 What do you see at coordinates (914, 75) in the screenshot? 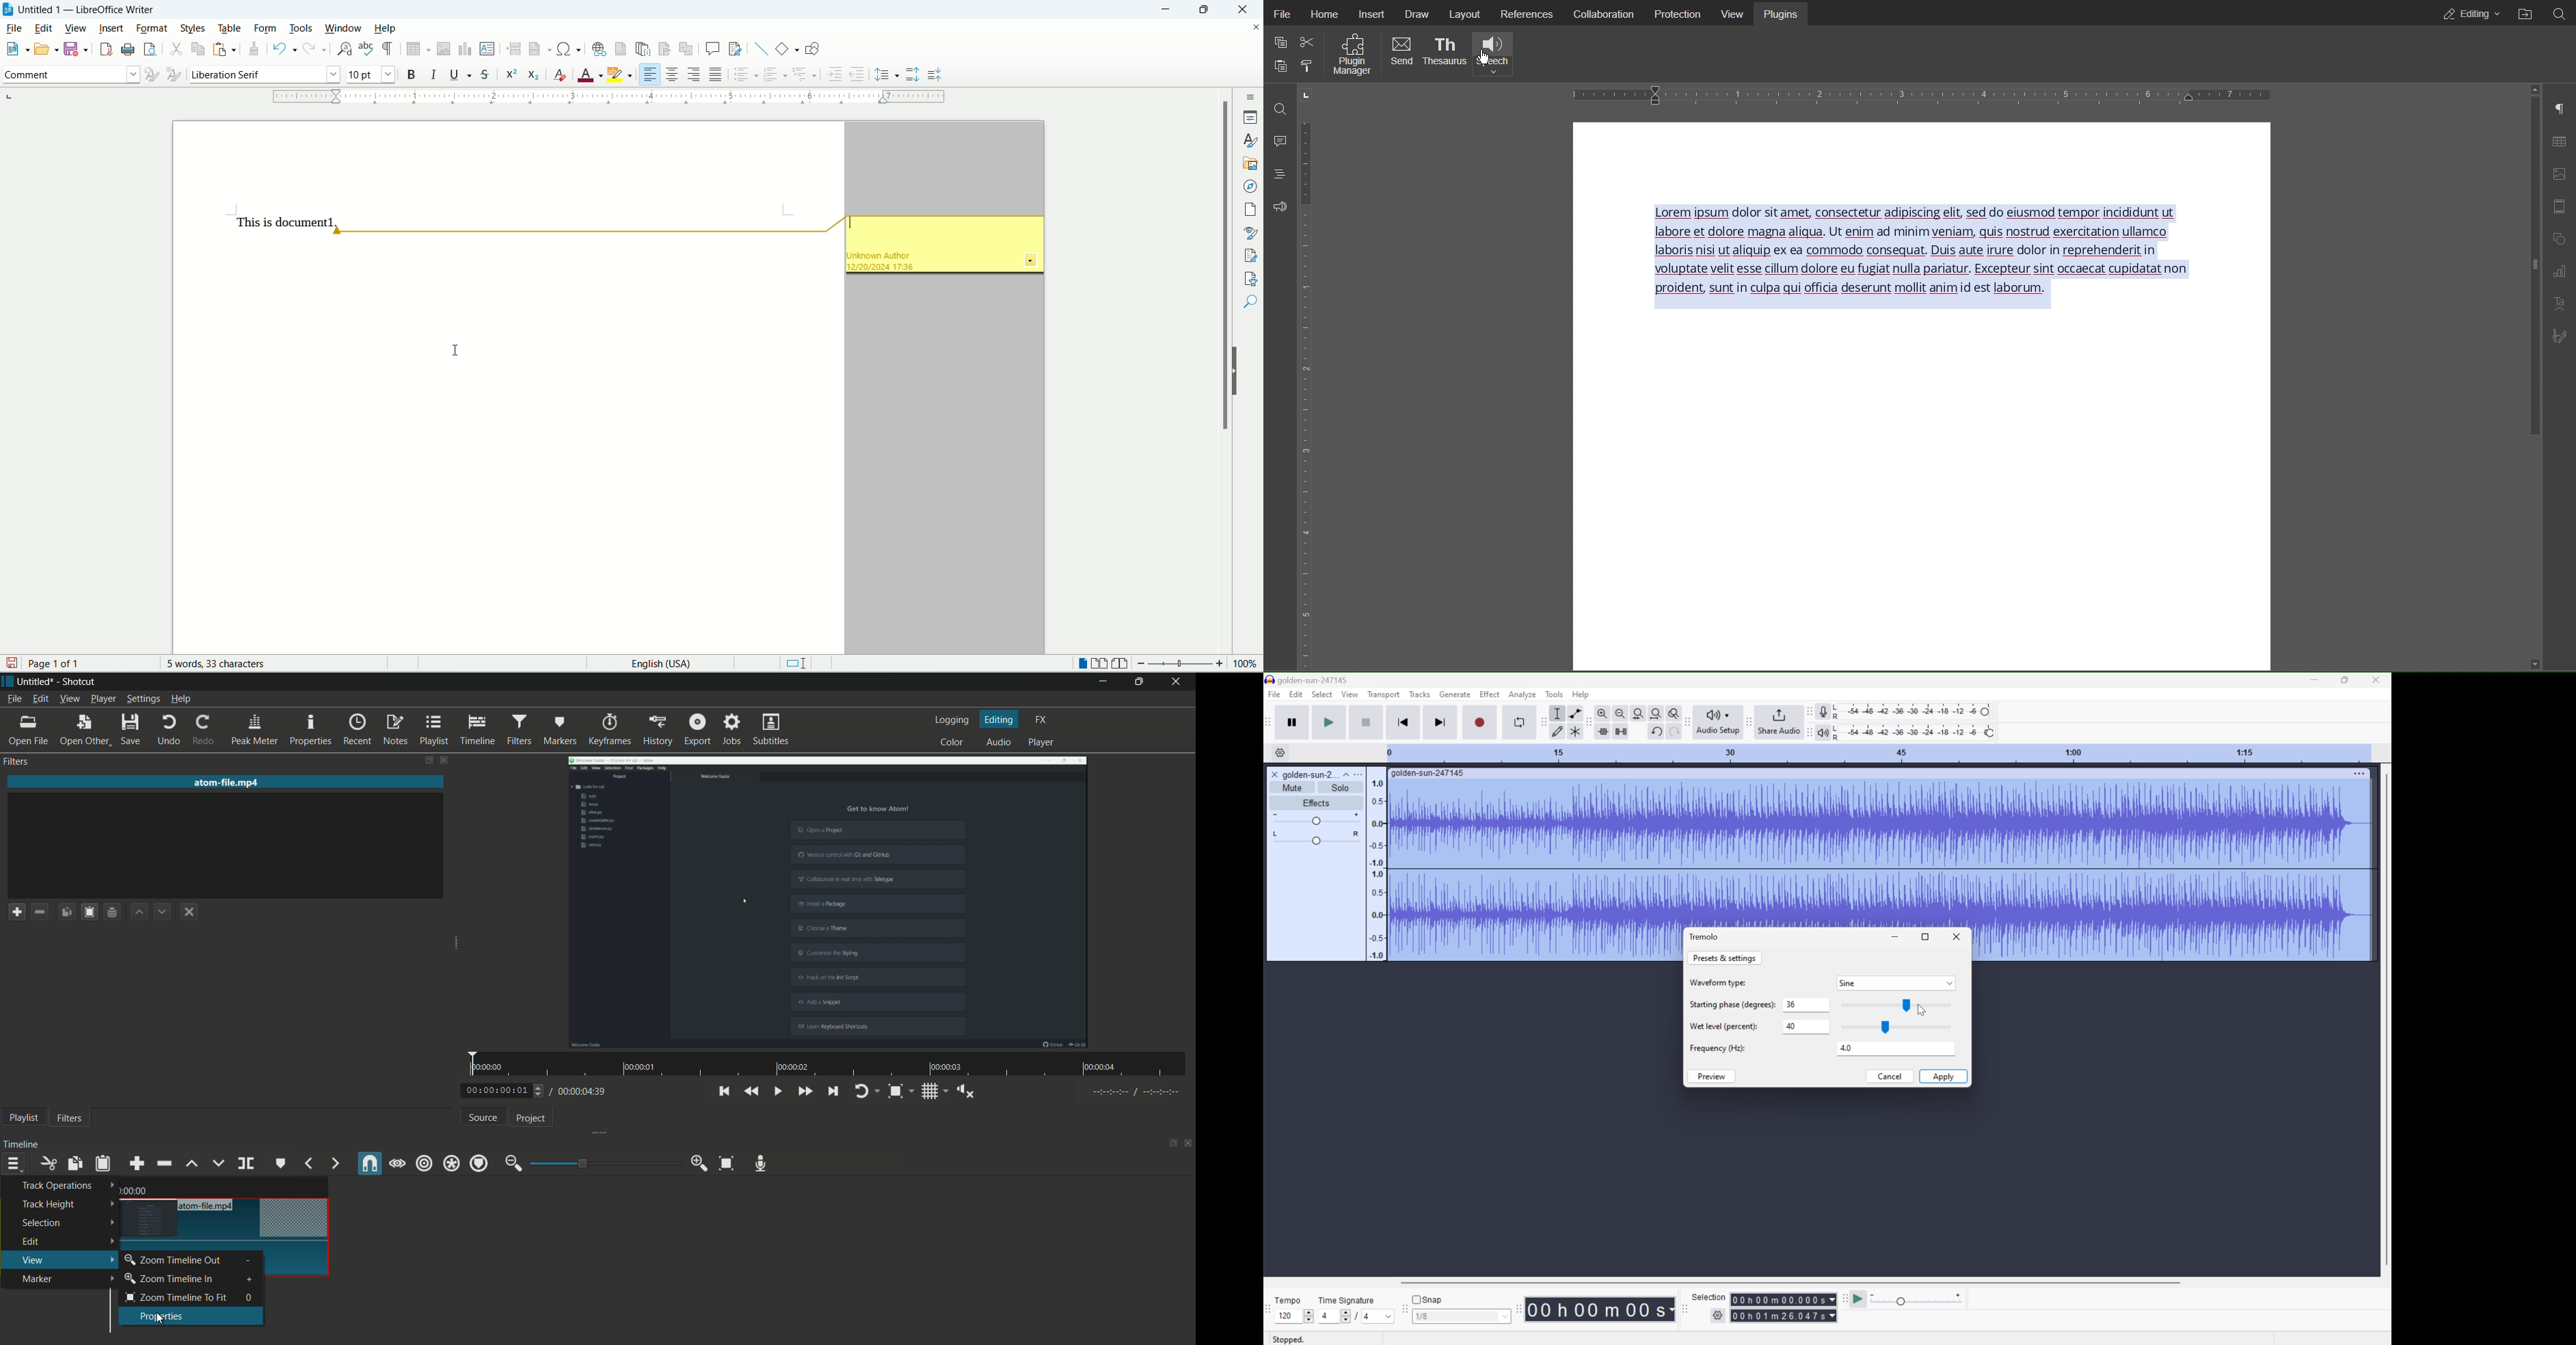
I see `increase paragraph spacing` at bounding box center [914, 75].